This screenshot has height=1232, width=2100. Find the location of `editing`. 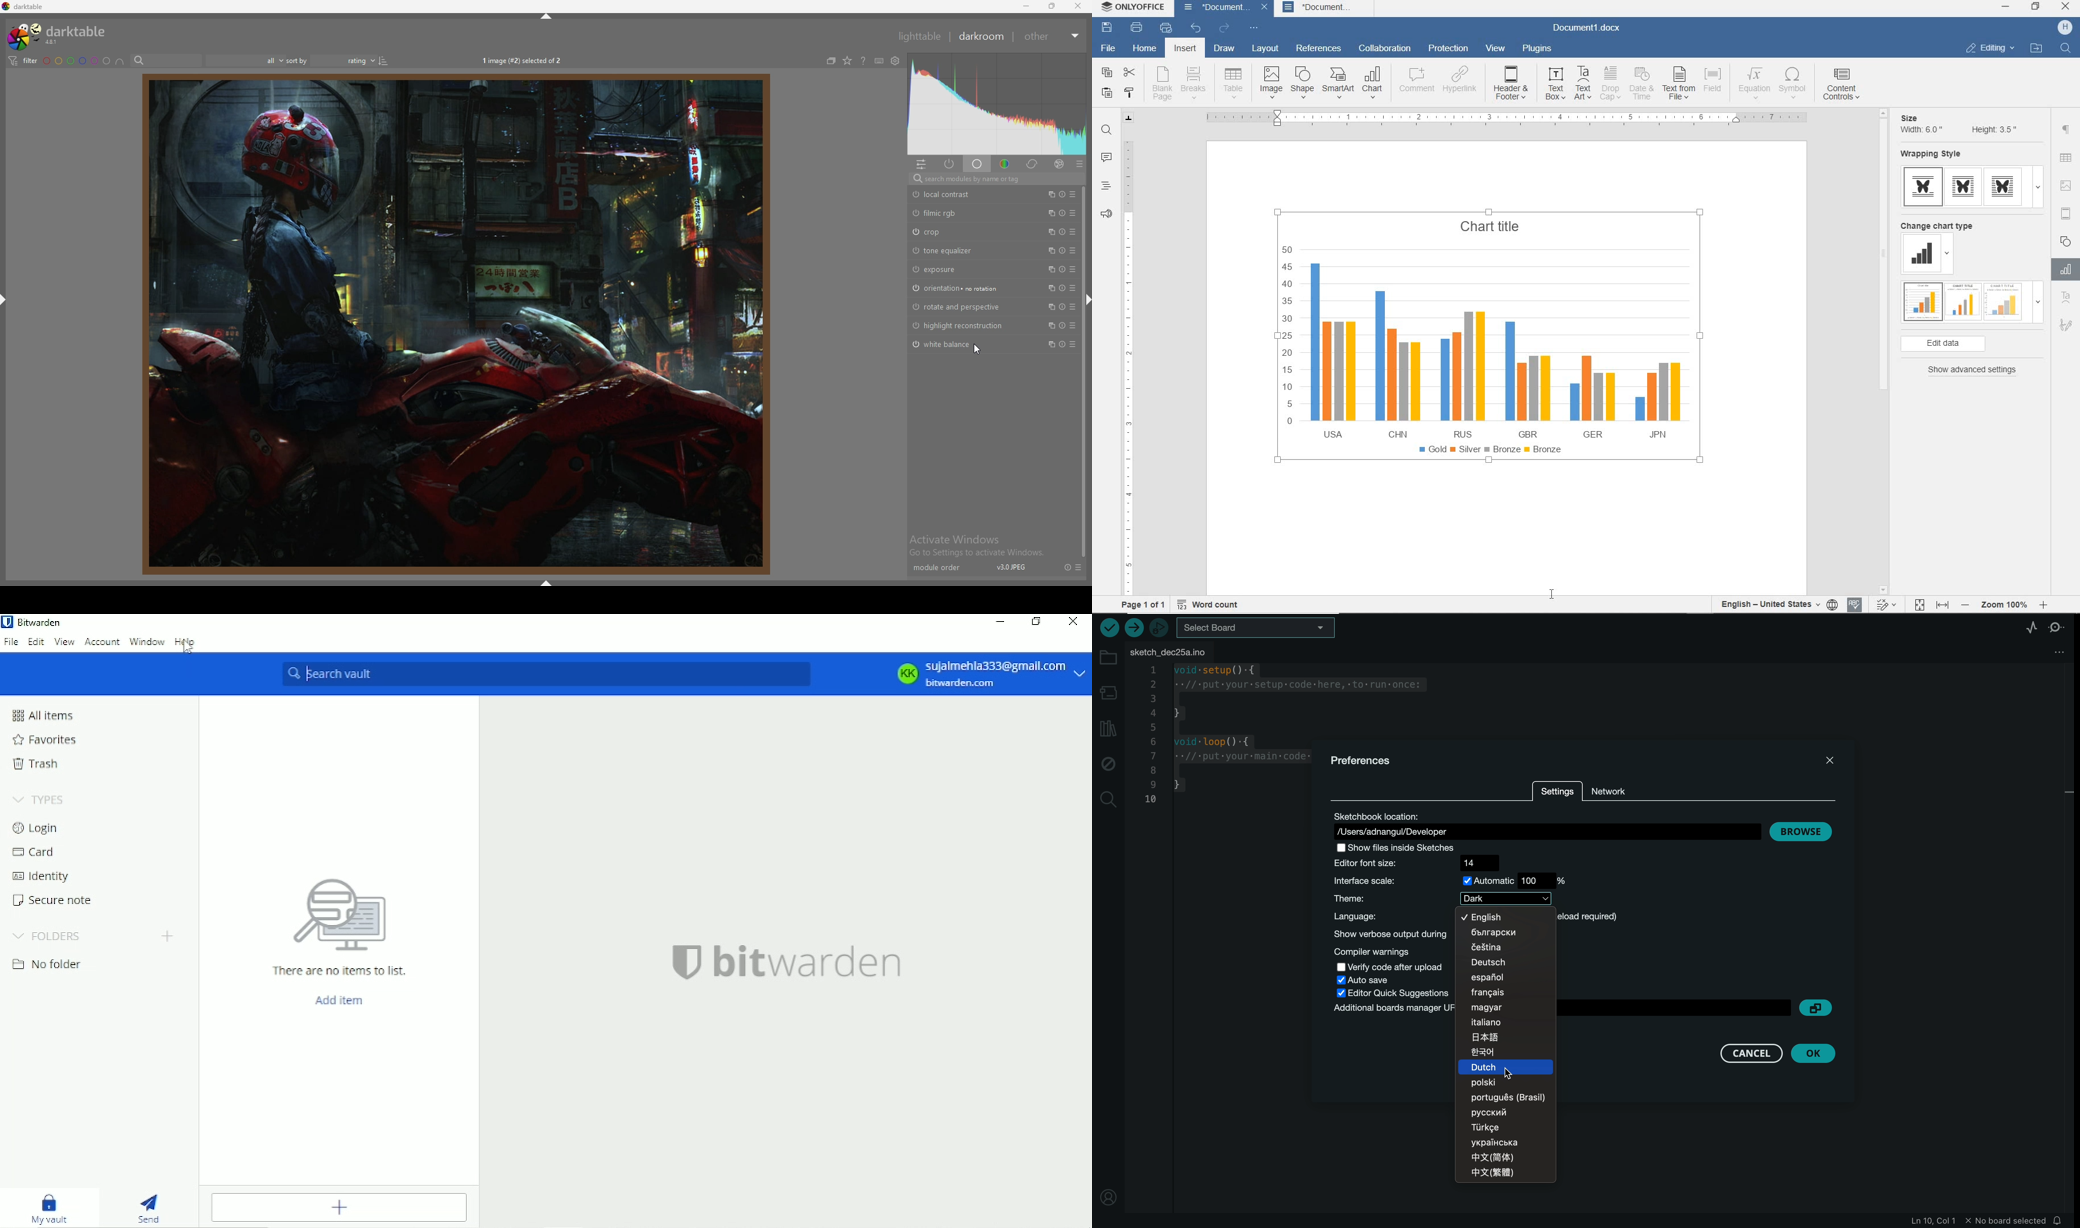

editing is located at coordinates (1989, 49).